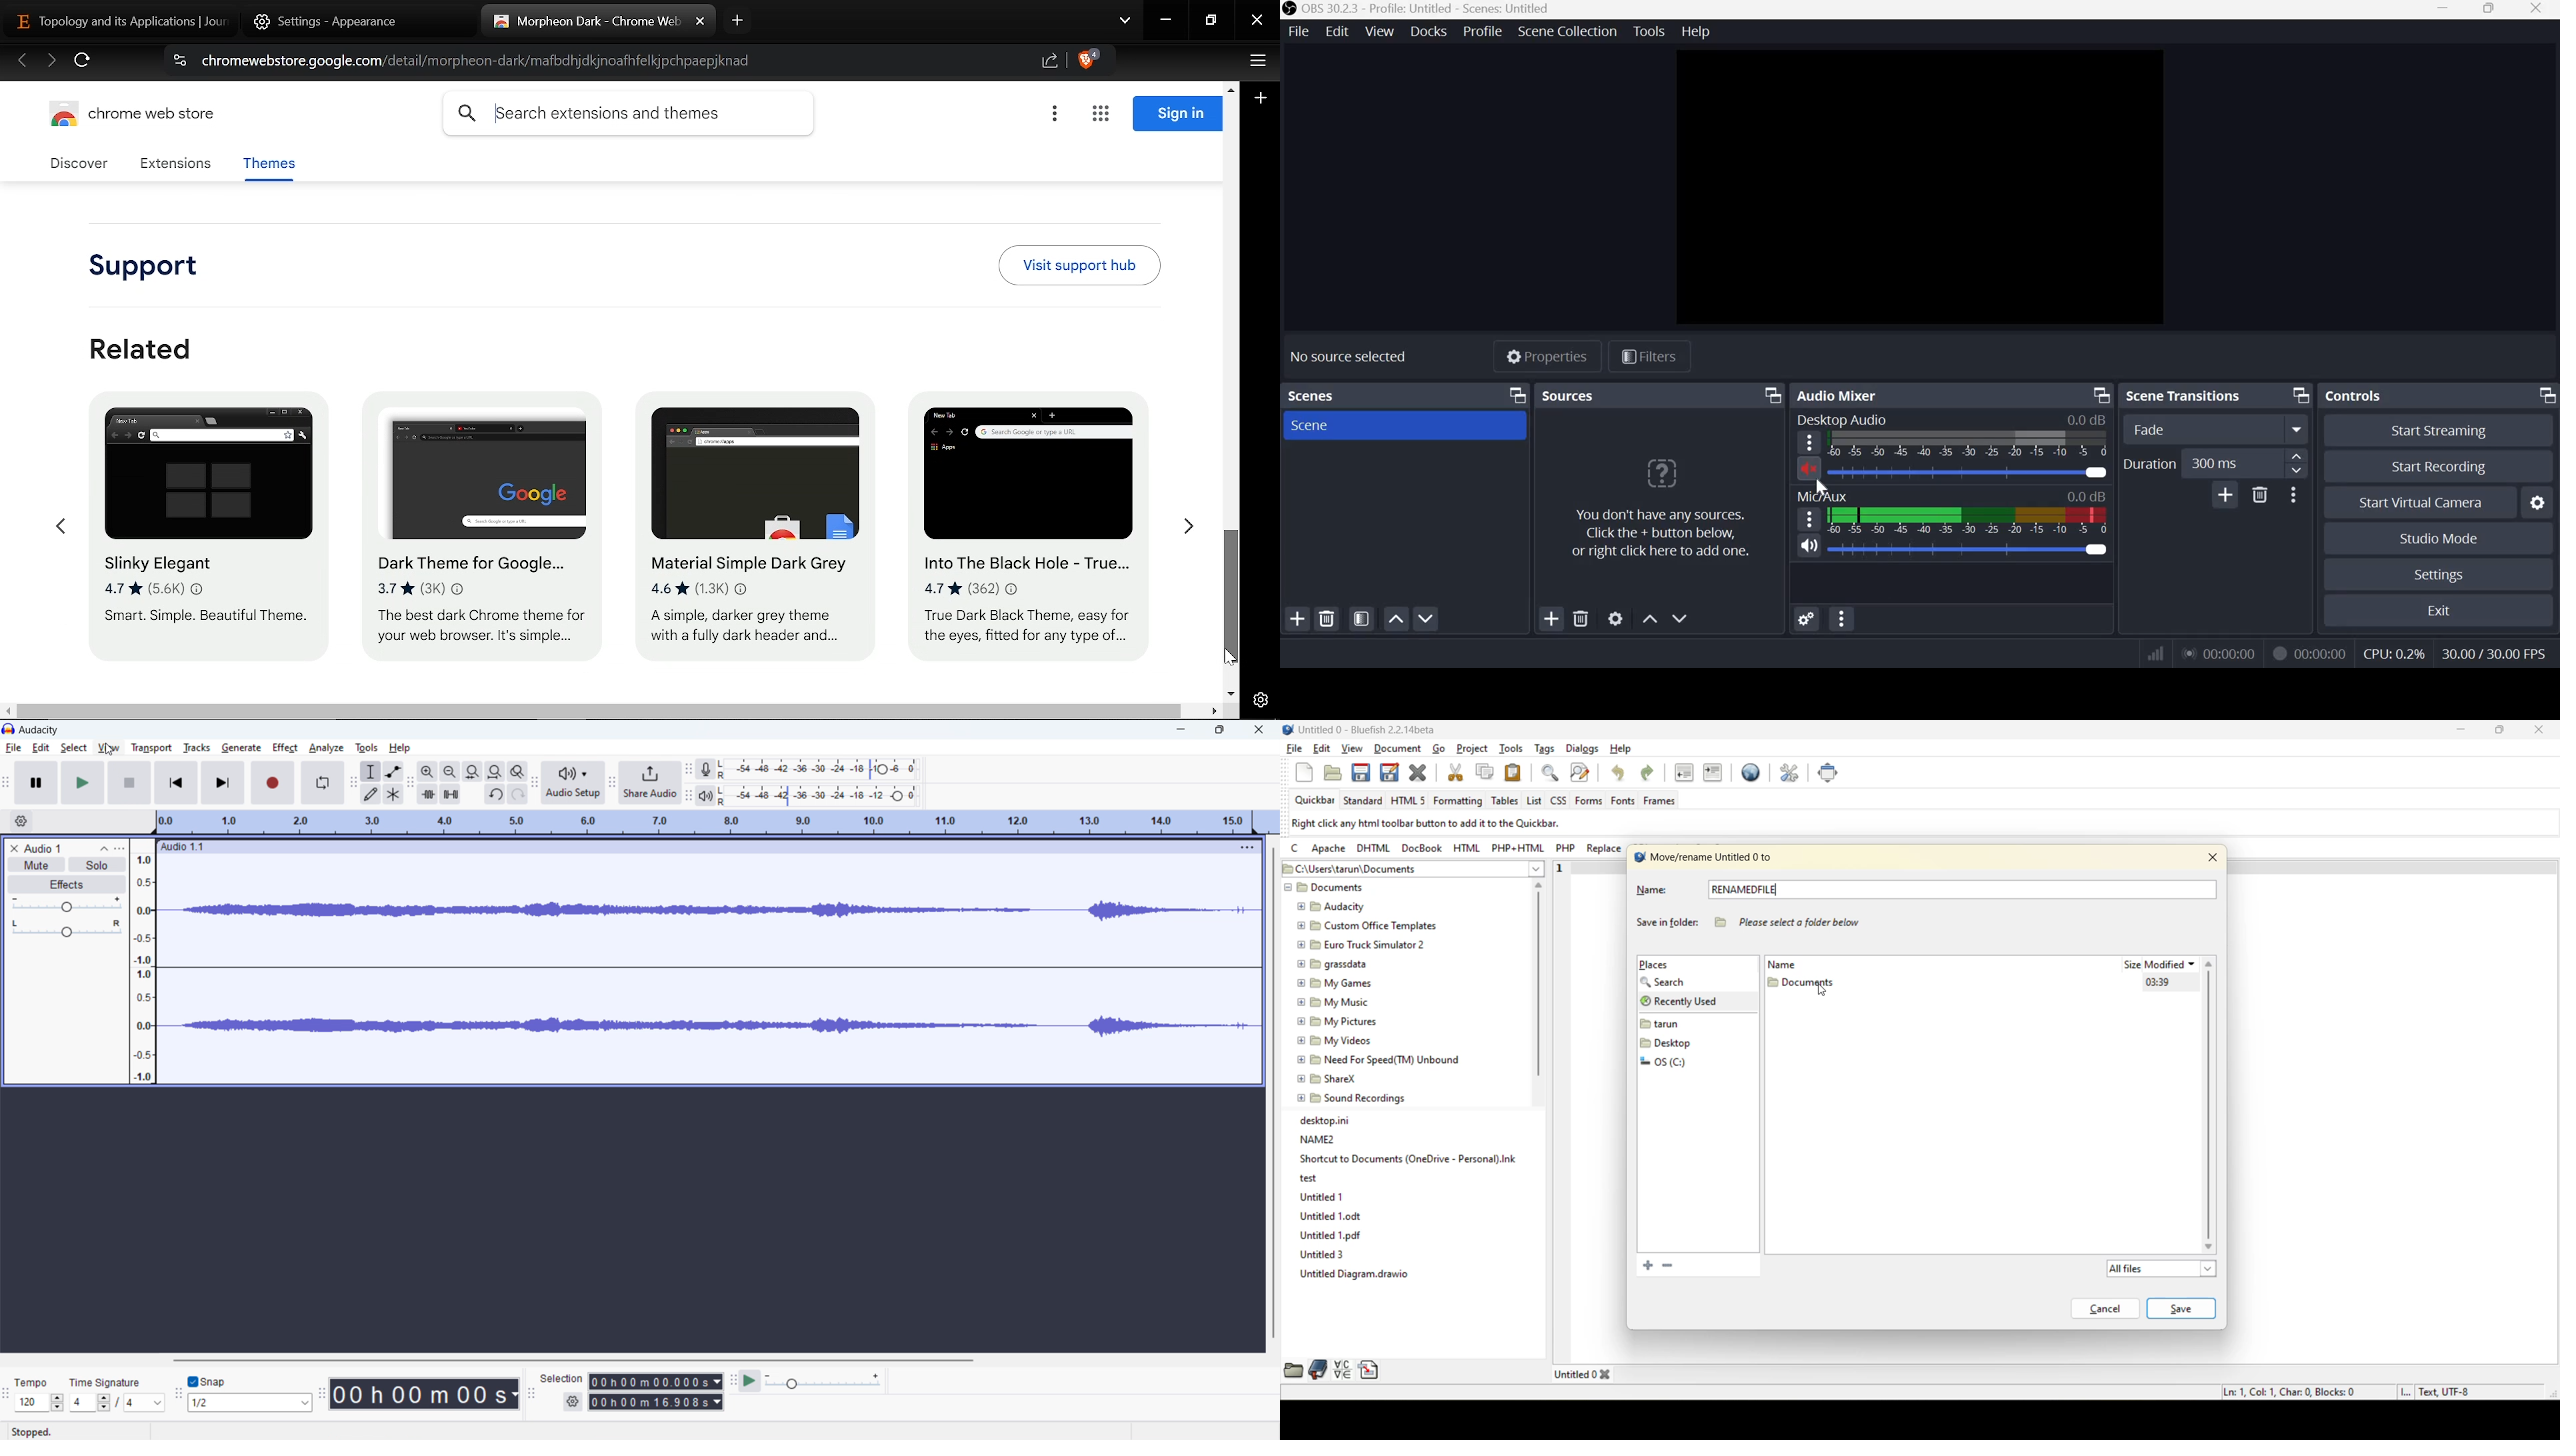  Describe the element at coordinates (1342, 1371) in the screenshot. I see `charmap` at that location.